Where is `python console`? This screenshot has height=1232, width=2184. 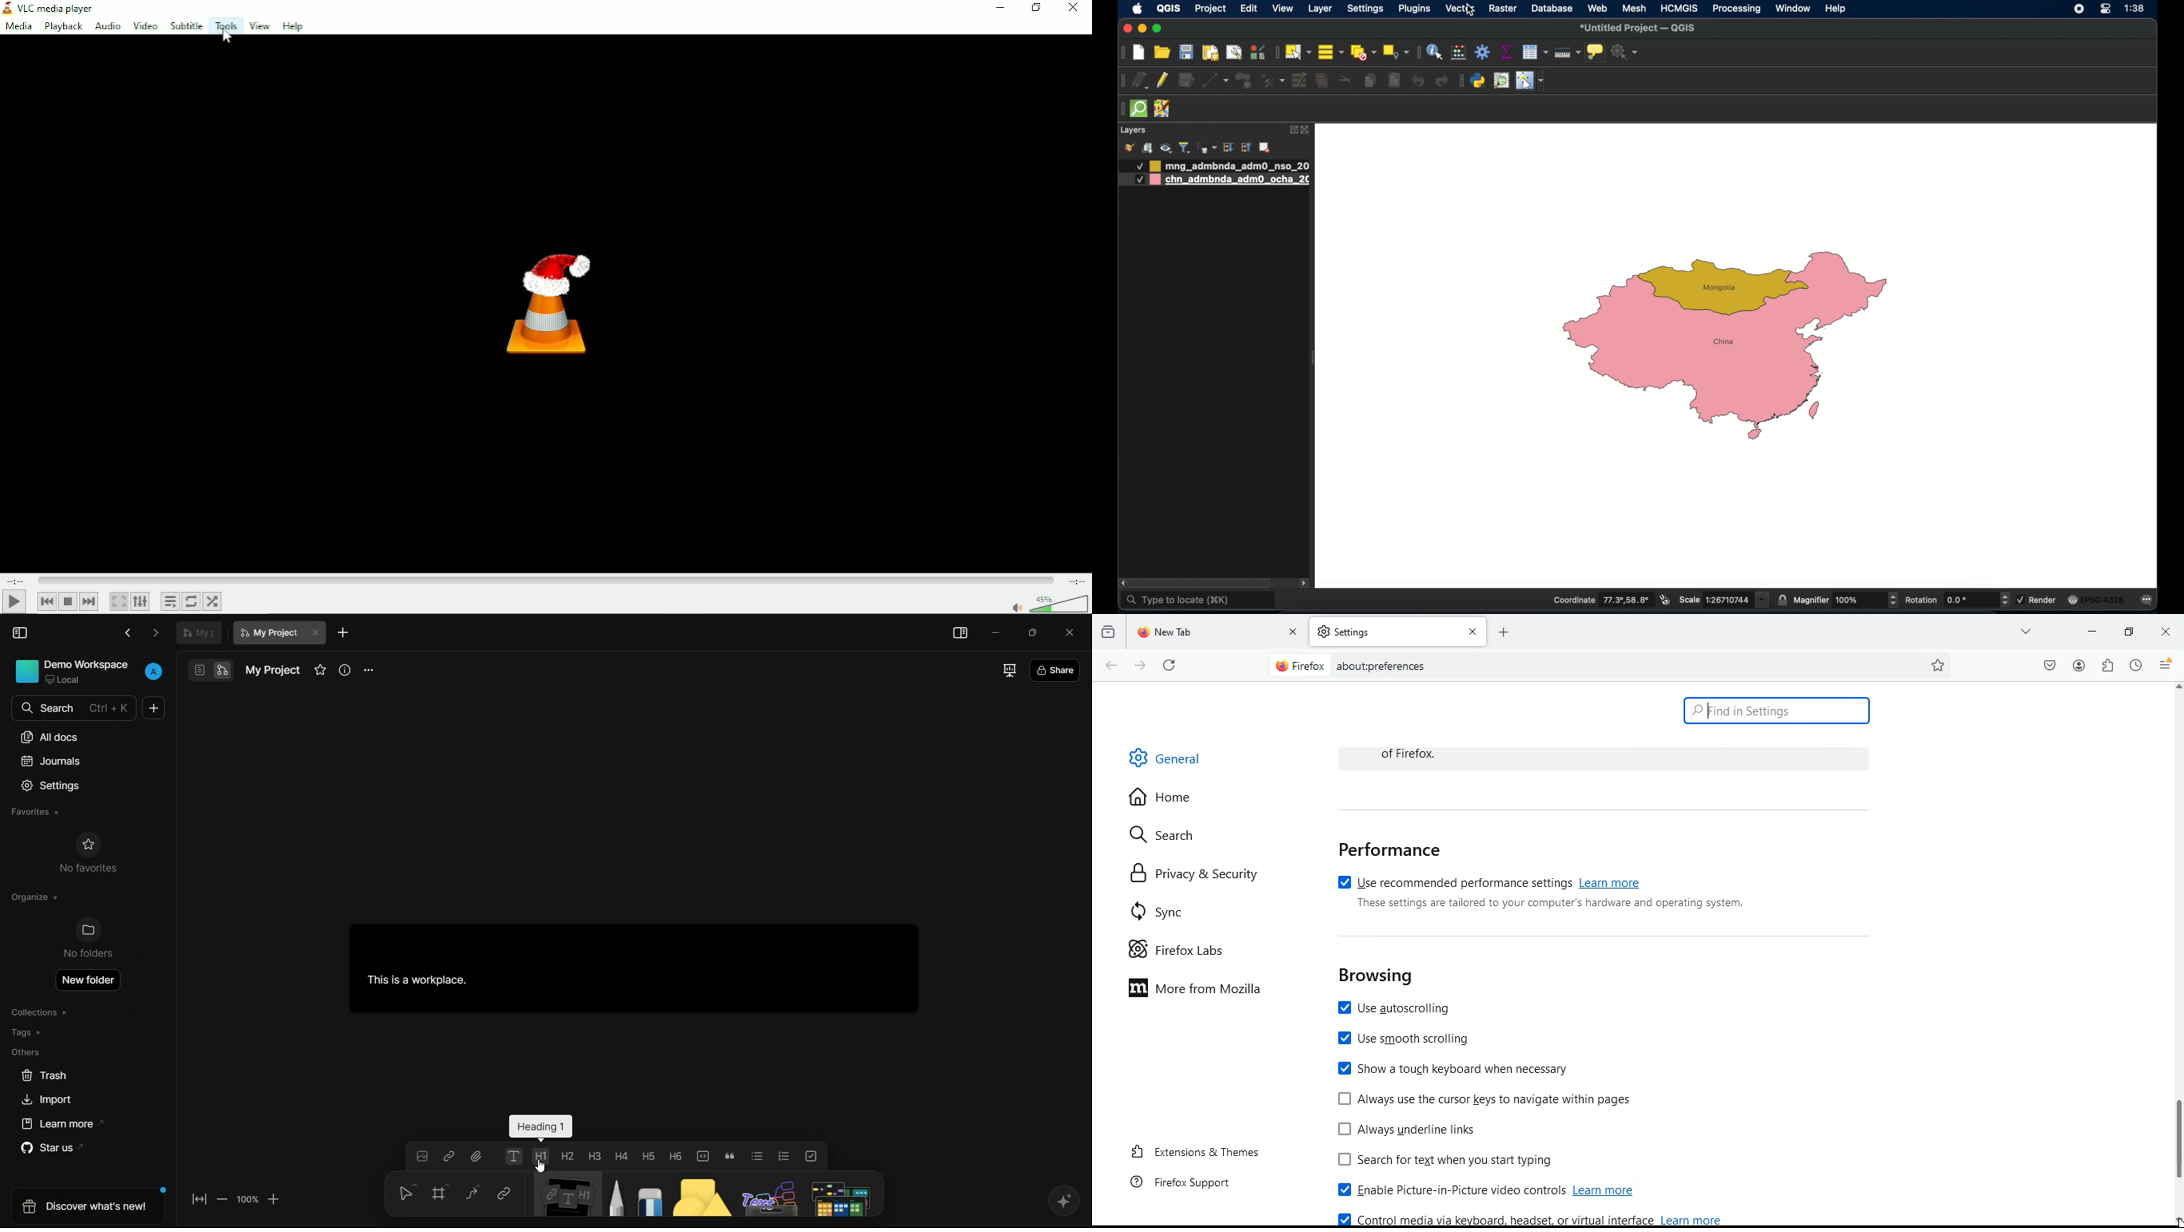
python console is located at coordinates (1479, 81).